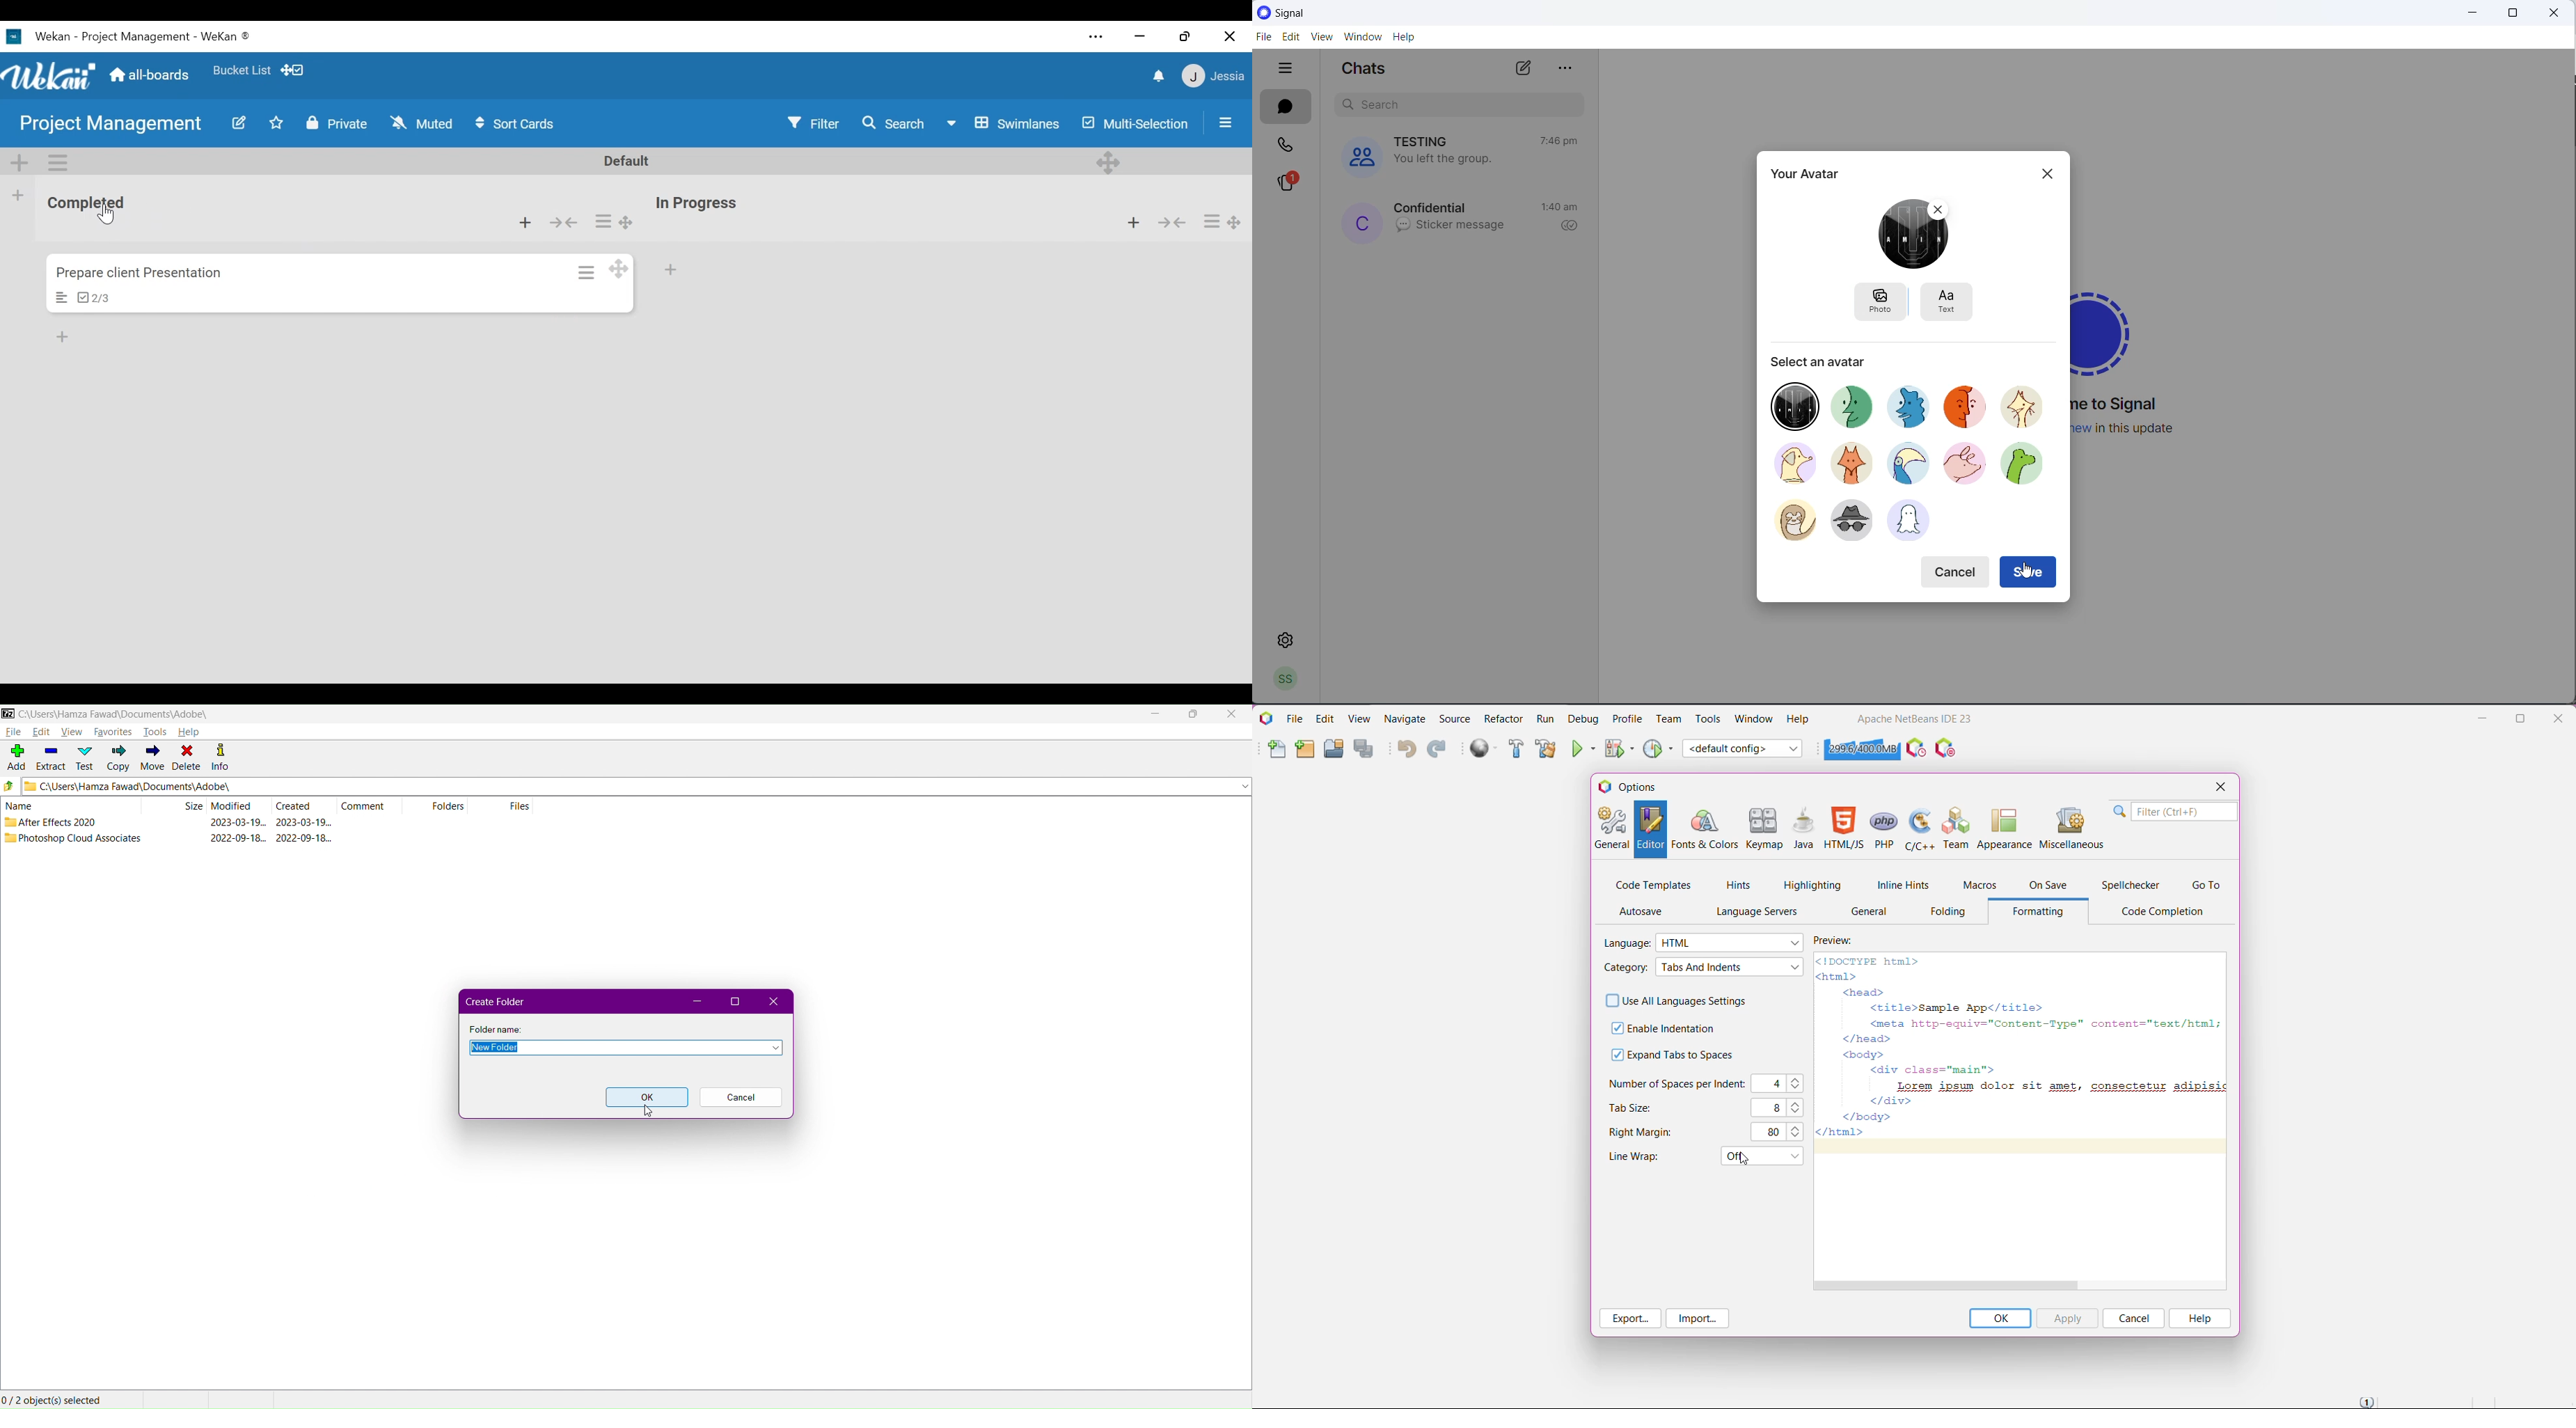 The width and height of the screenshot is (2576, 1428). Describe the element at coordinates (1295, 719) in the screenshot. I see `File` at that location.